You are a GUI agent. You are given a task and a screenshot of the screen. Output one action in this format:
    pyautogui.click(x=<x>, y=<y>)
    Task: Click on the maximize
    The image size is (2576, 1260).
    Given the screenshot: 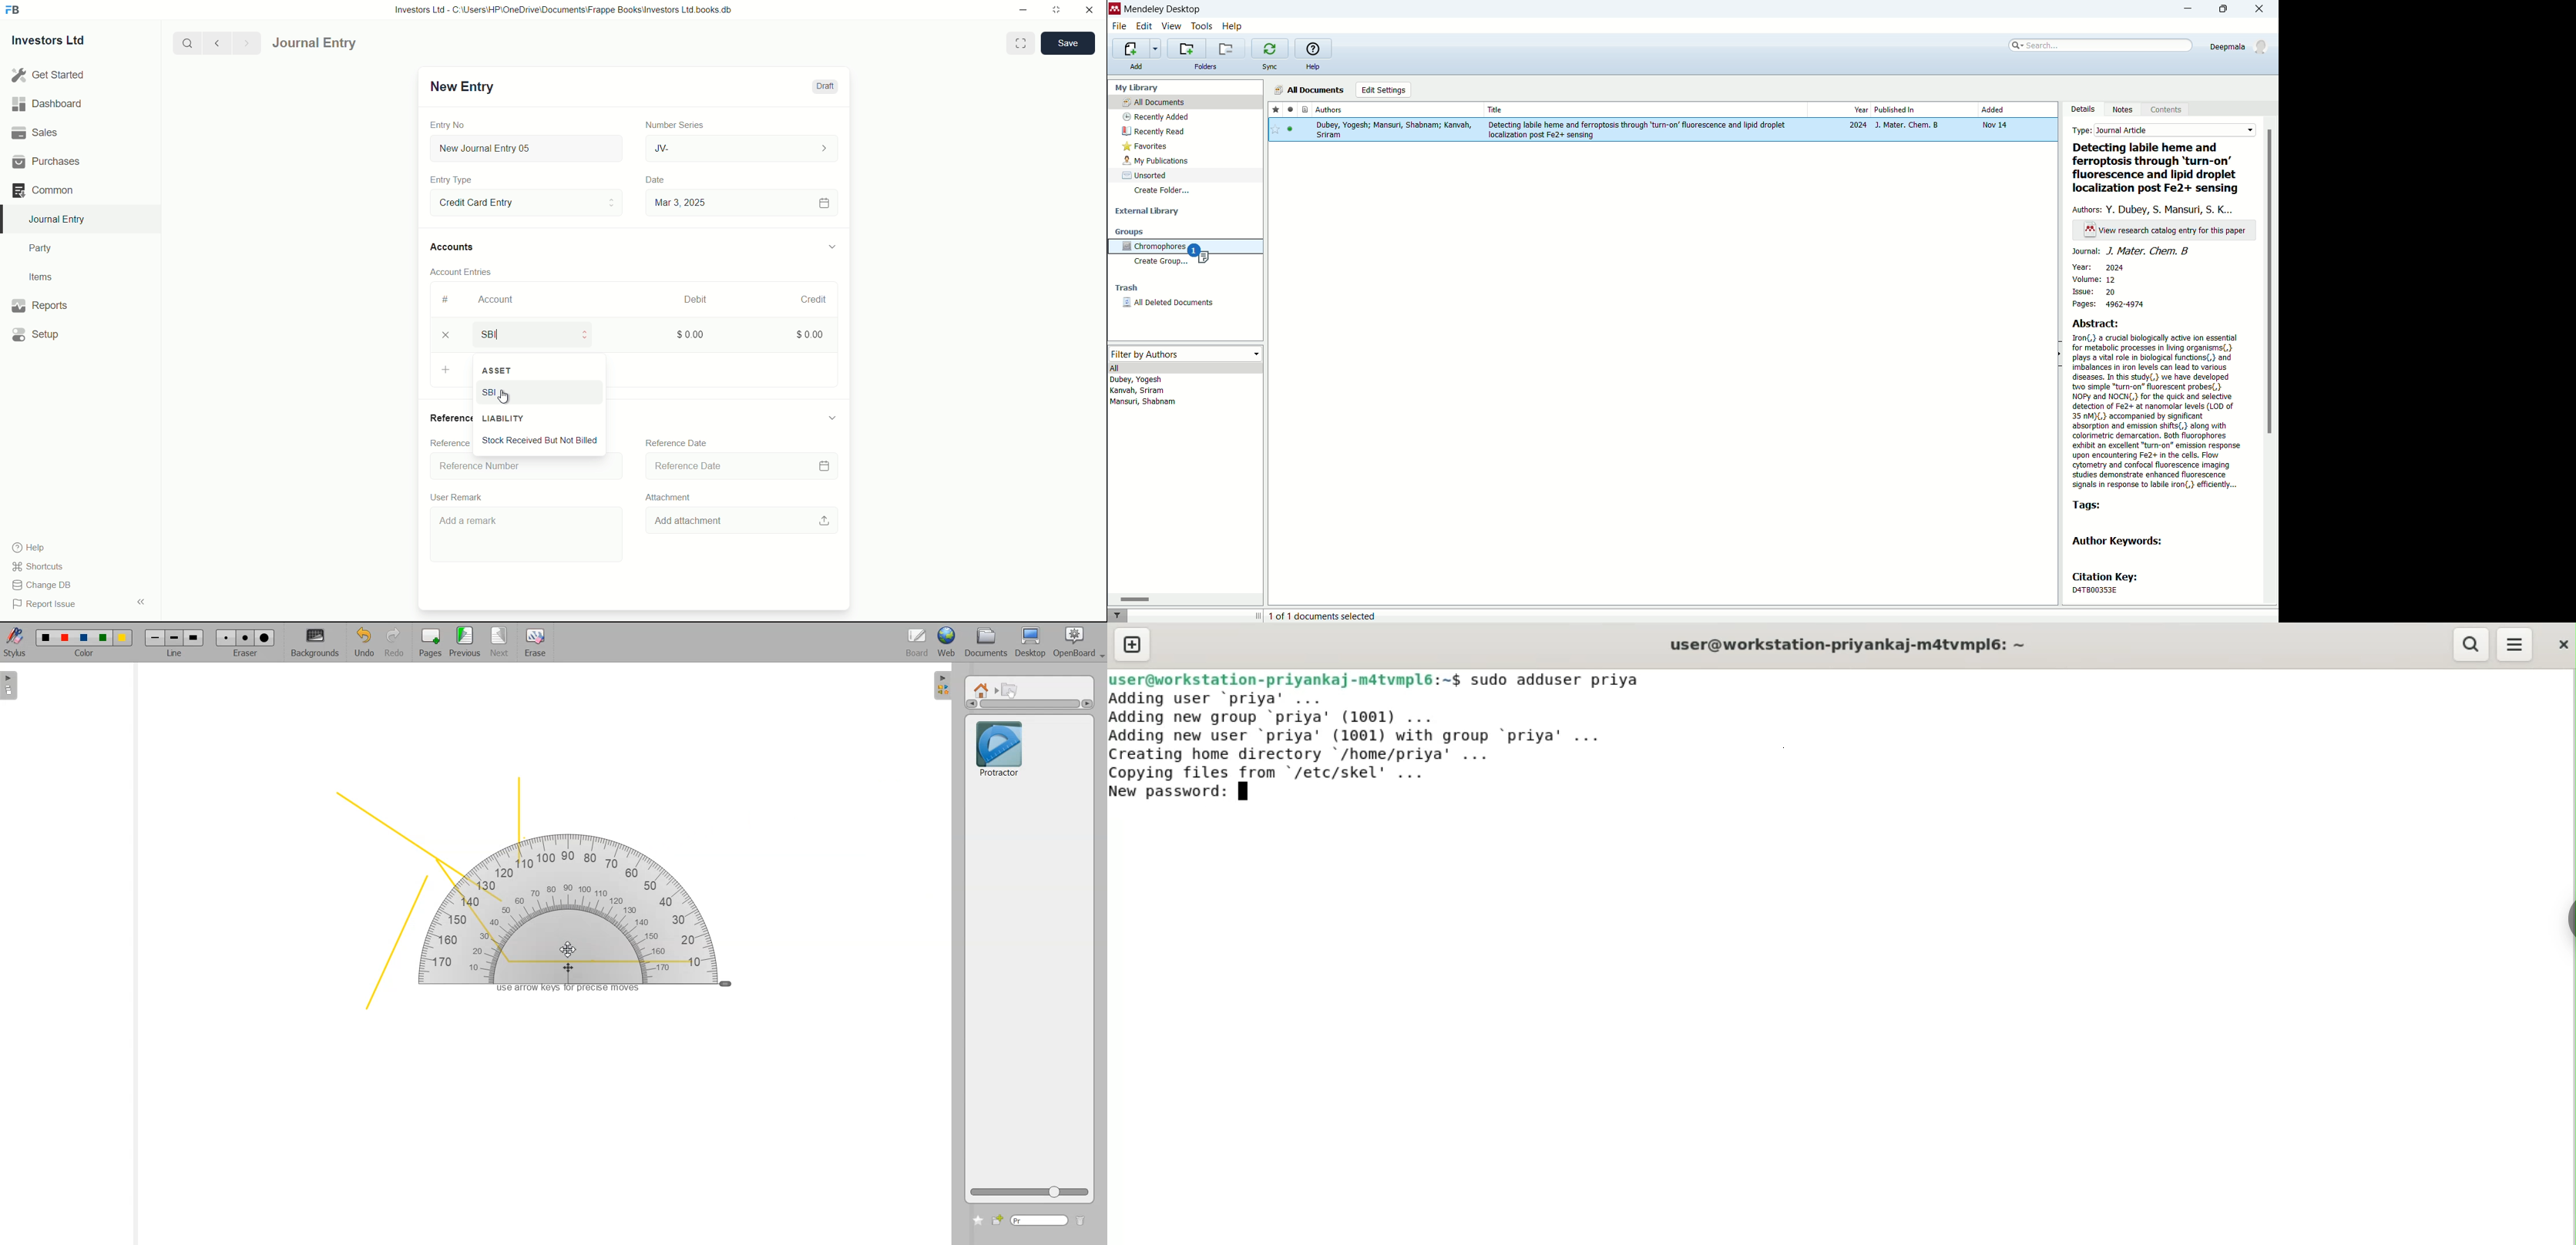 What is the action you would take?
    pyautogui.click(x=2225, y=9)
    